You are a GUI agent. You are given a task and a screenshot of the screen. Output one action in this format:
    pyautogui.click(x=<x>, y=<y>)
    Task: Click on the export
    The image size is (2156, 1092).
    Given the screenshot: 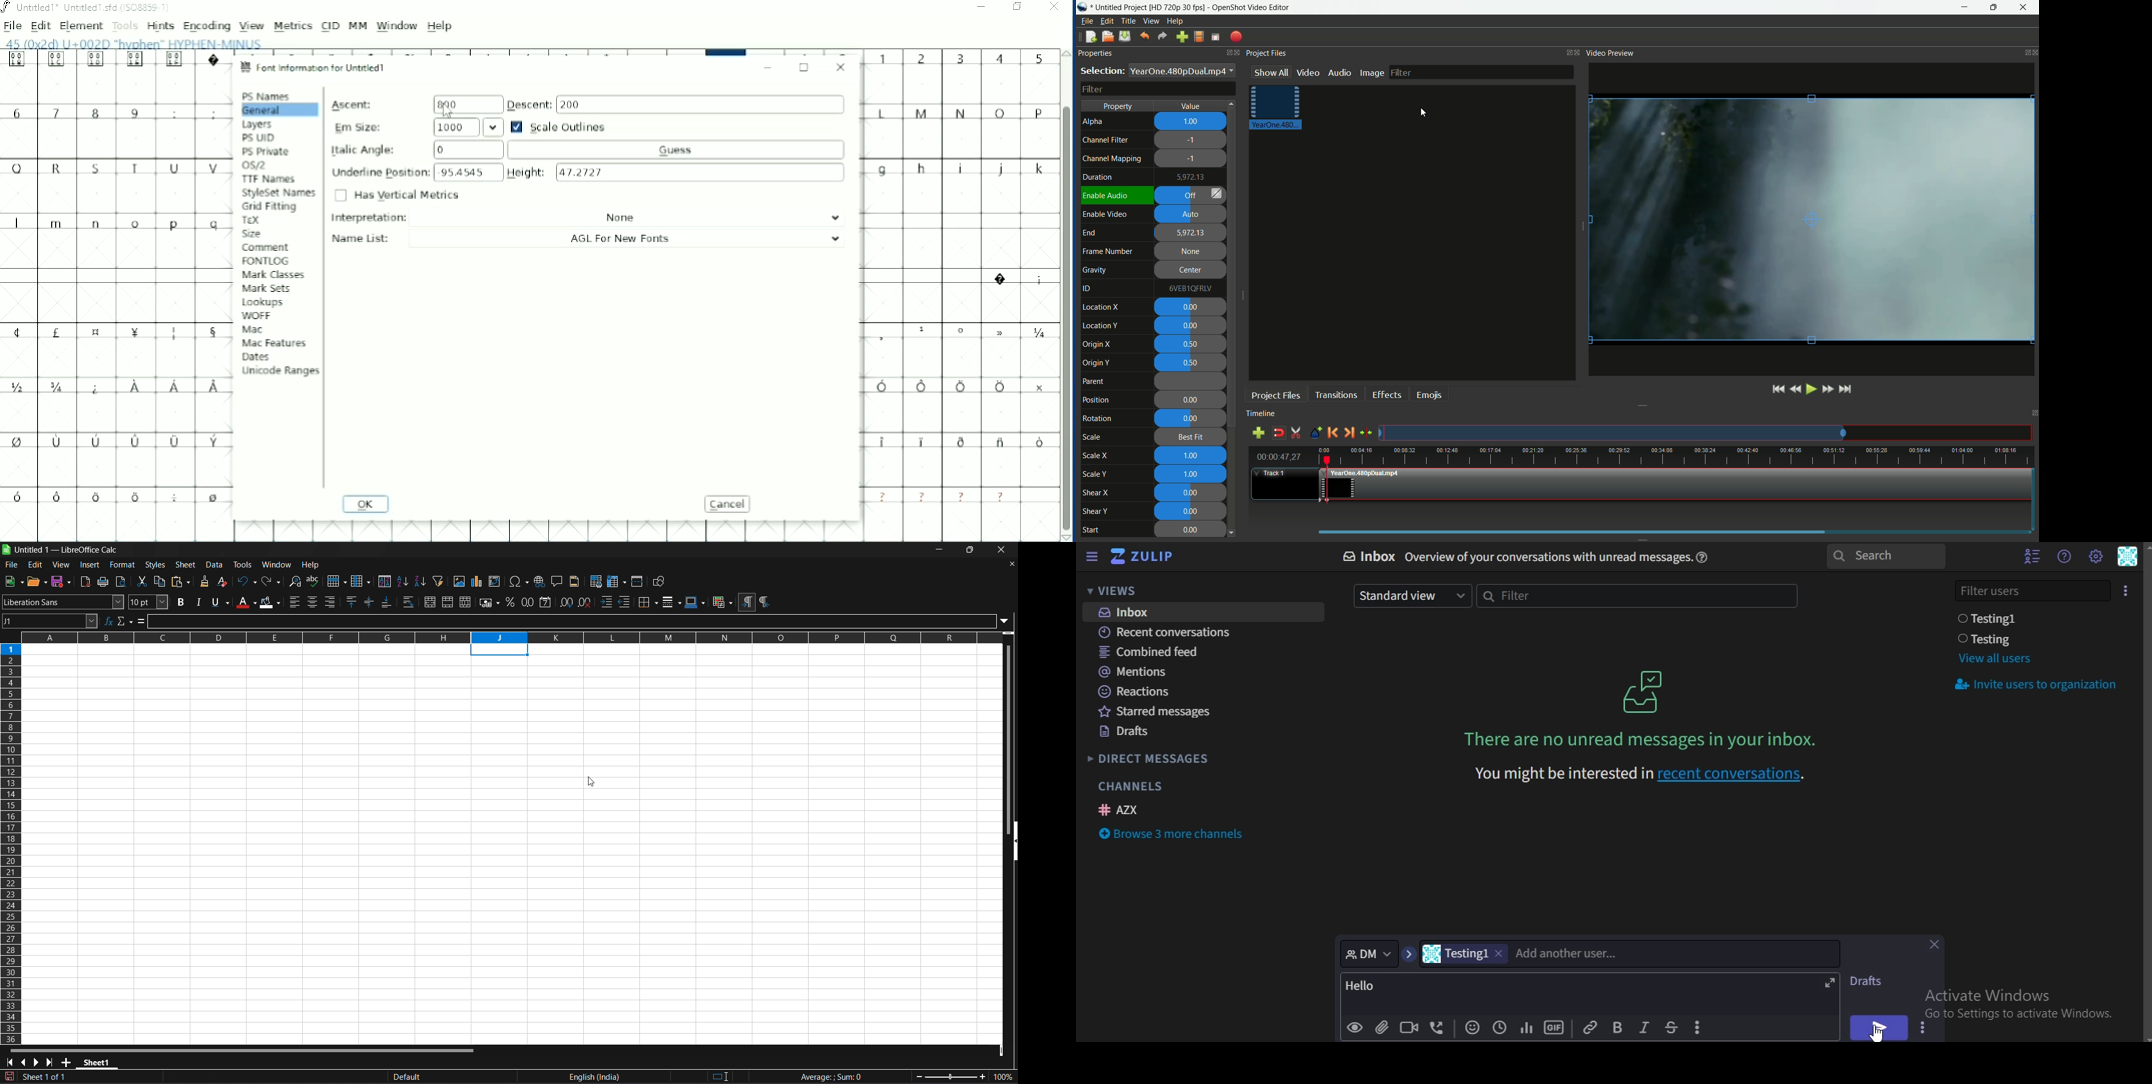 What is the action you would take?
    pyautogui.click(x=1236, y=37)
    